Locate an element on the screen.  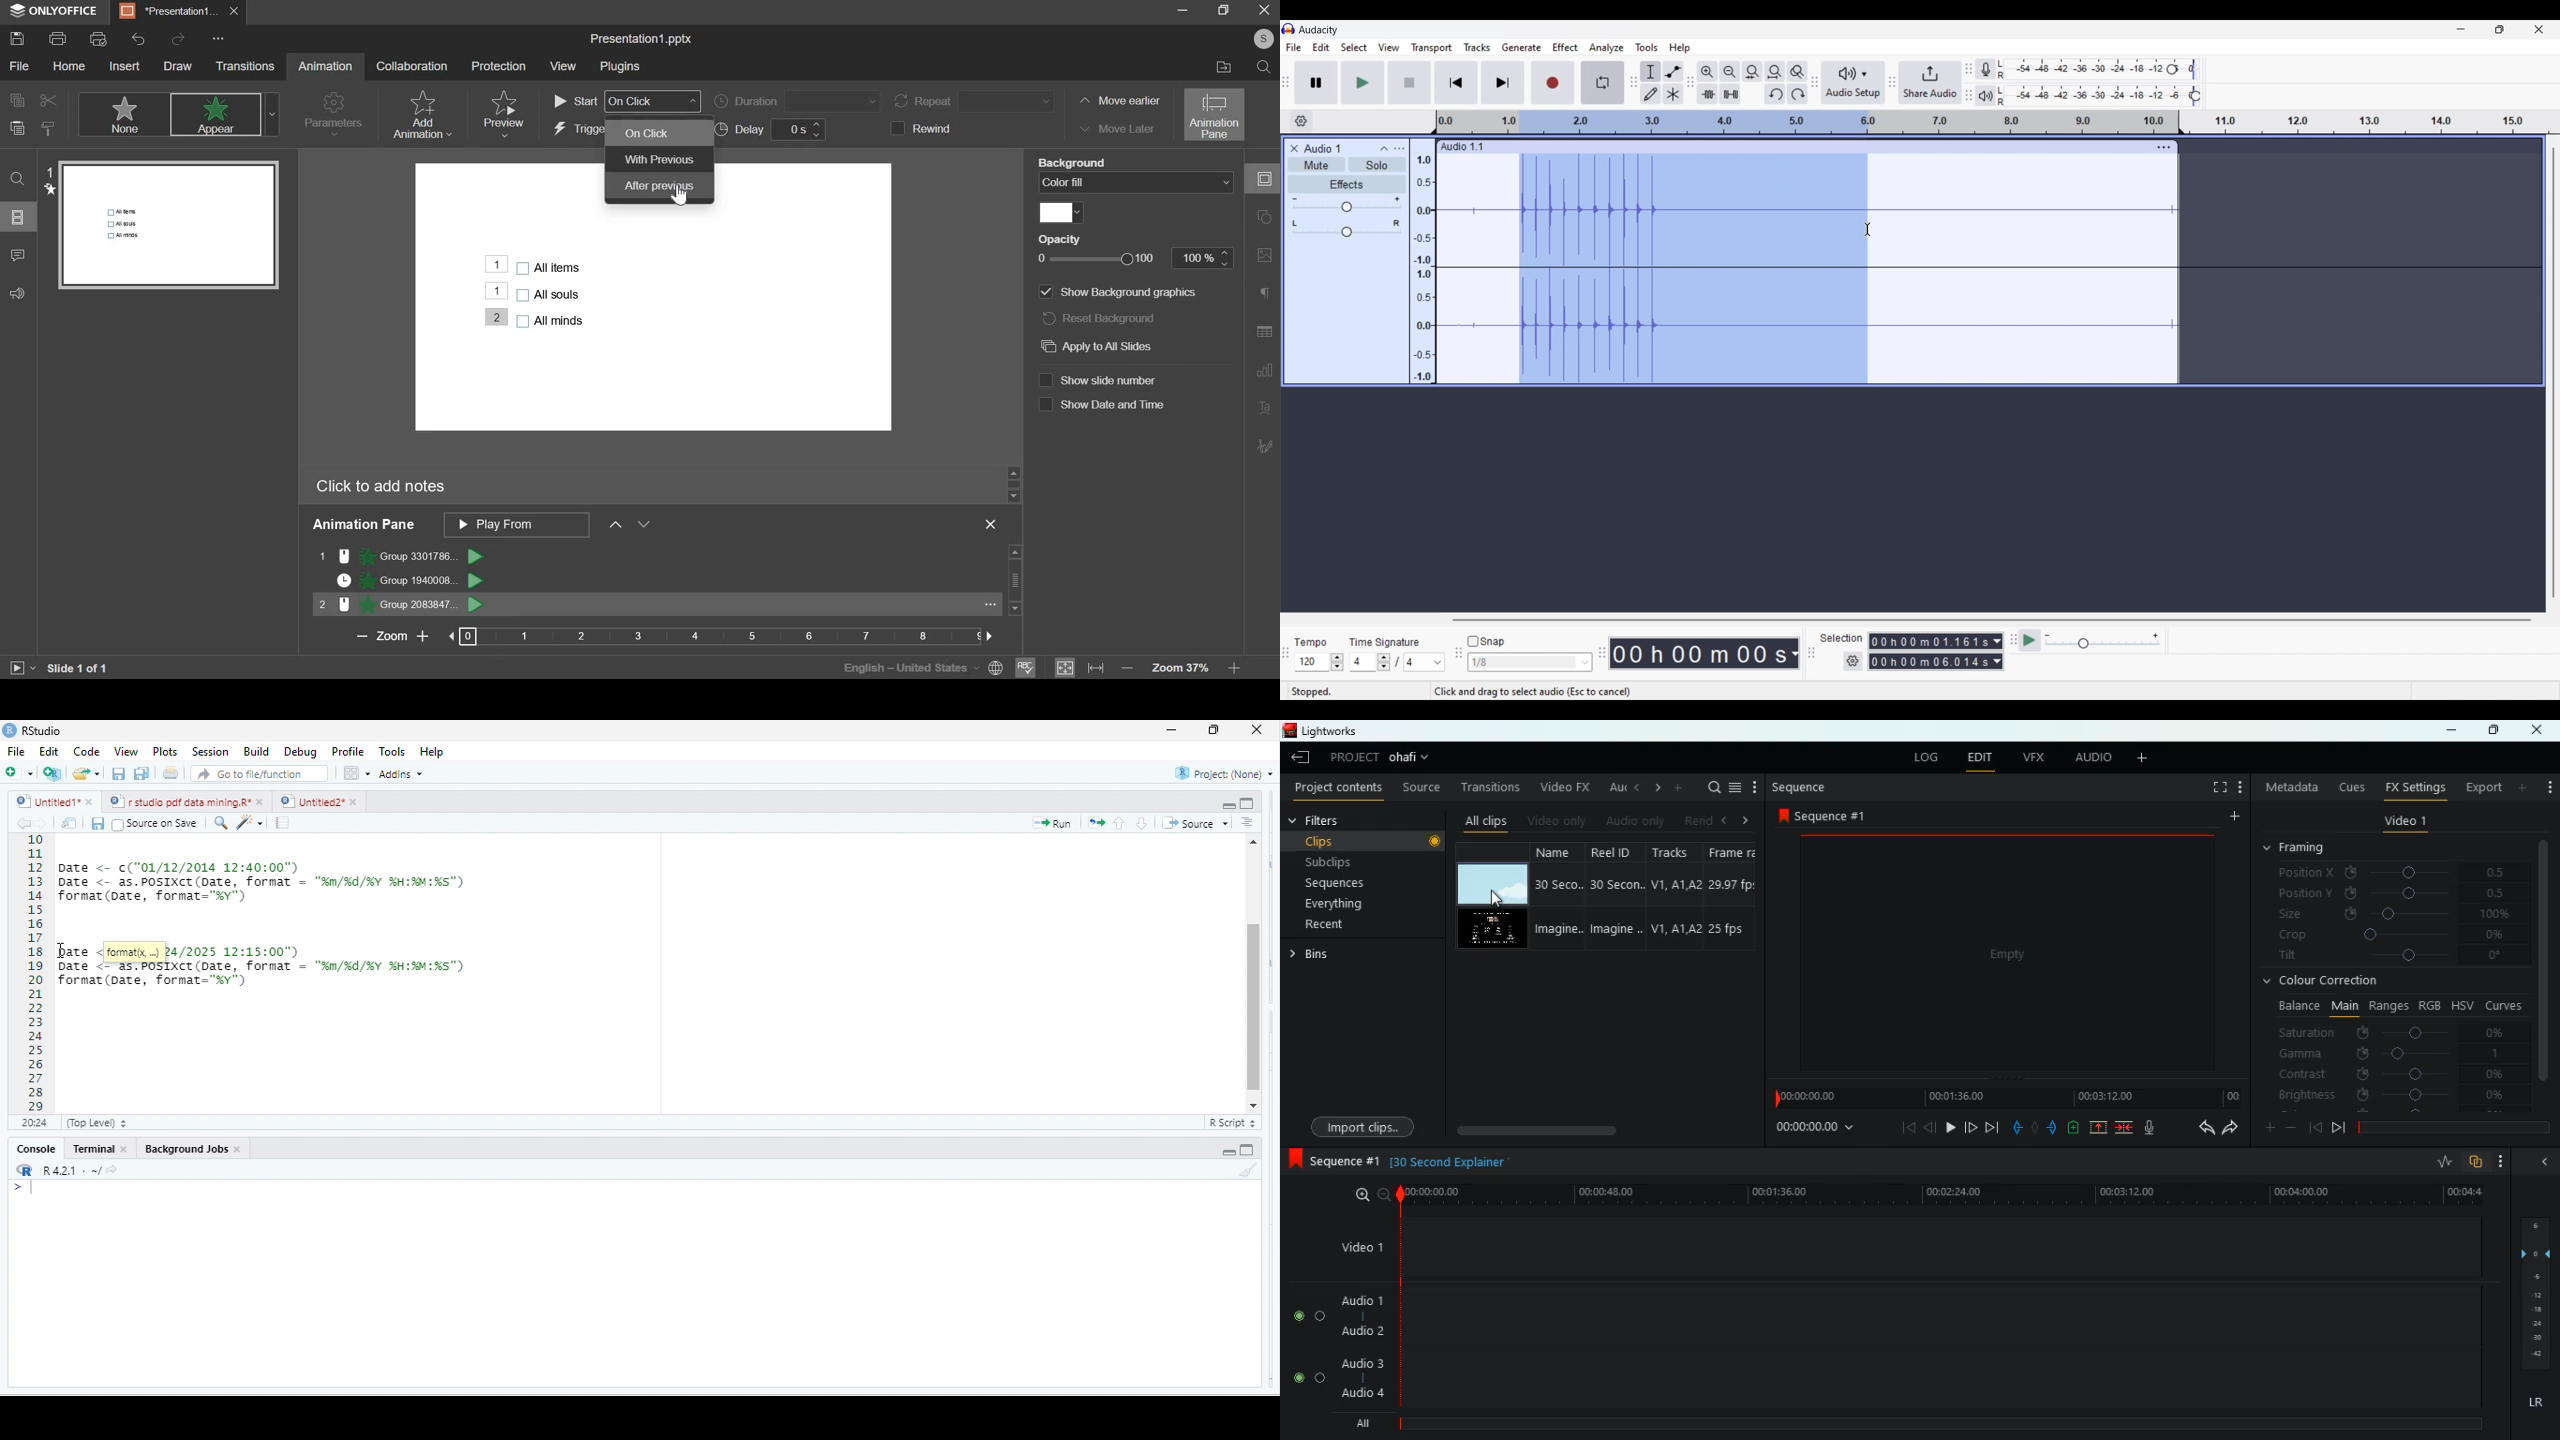
Record/Record new track is located at coordinates (1553, 82).